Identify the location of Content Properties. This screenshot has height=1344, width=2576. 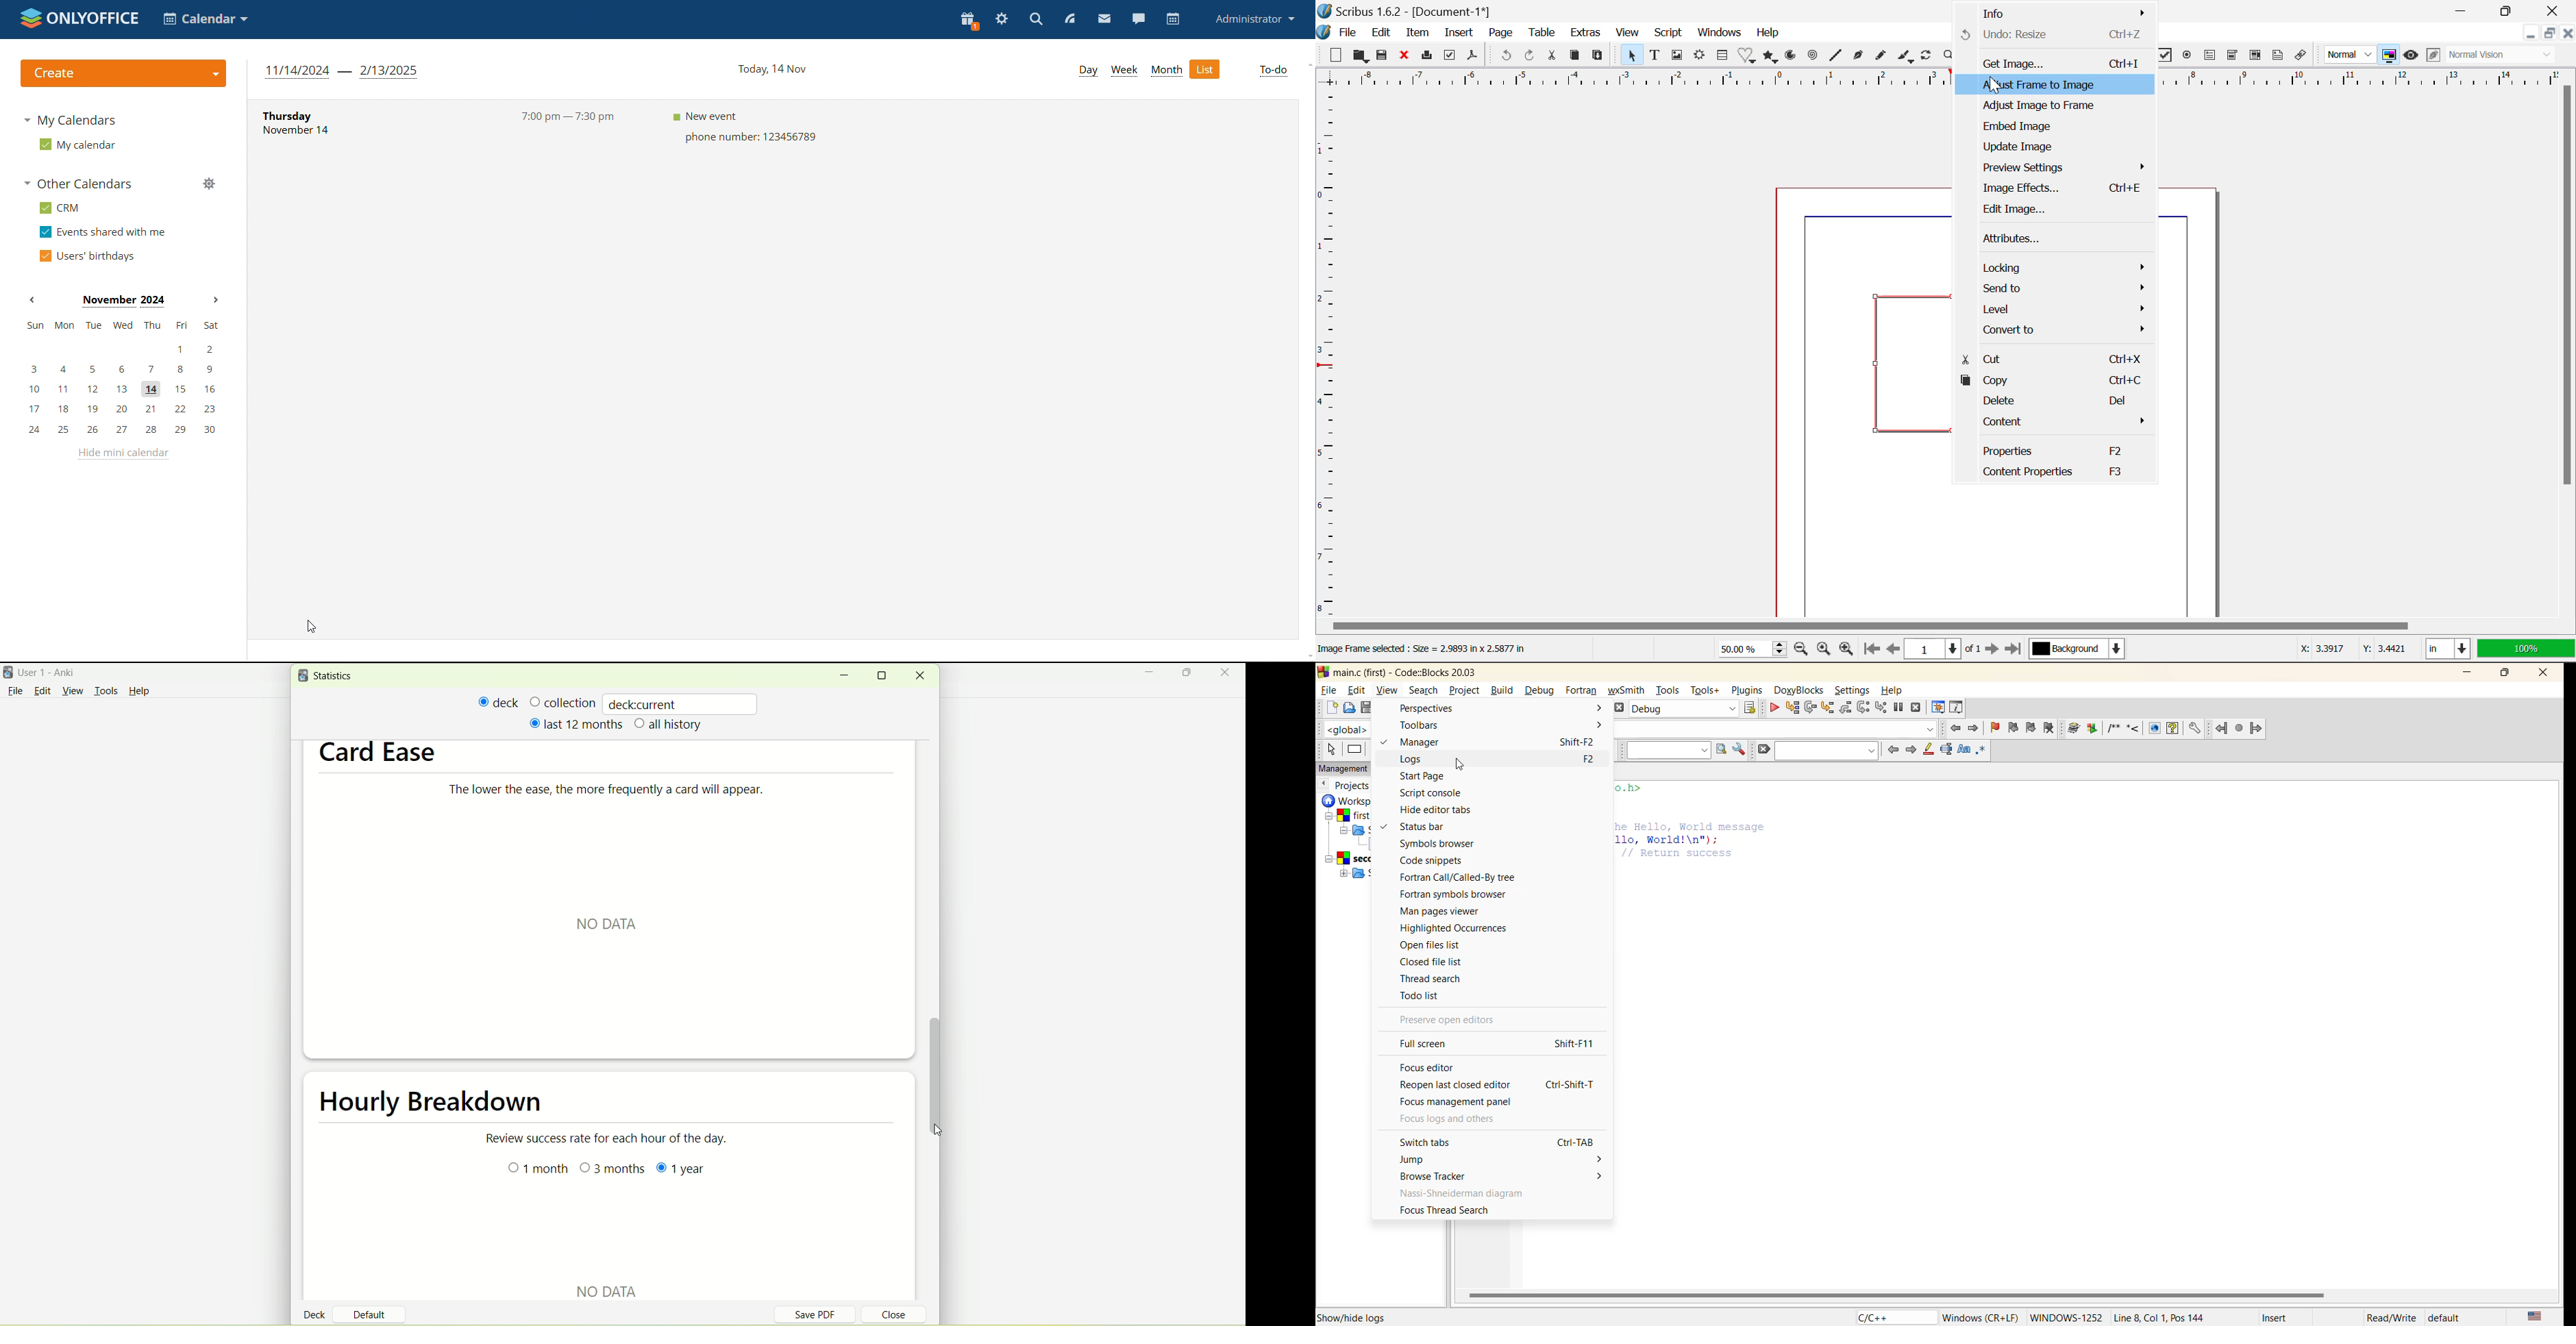
(2051, 472).